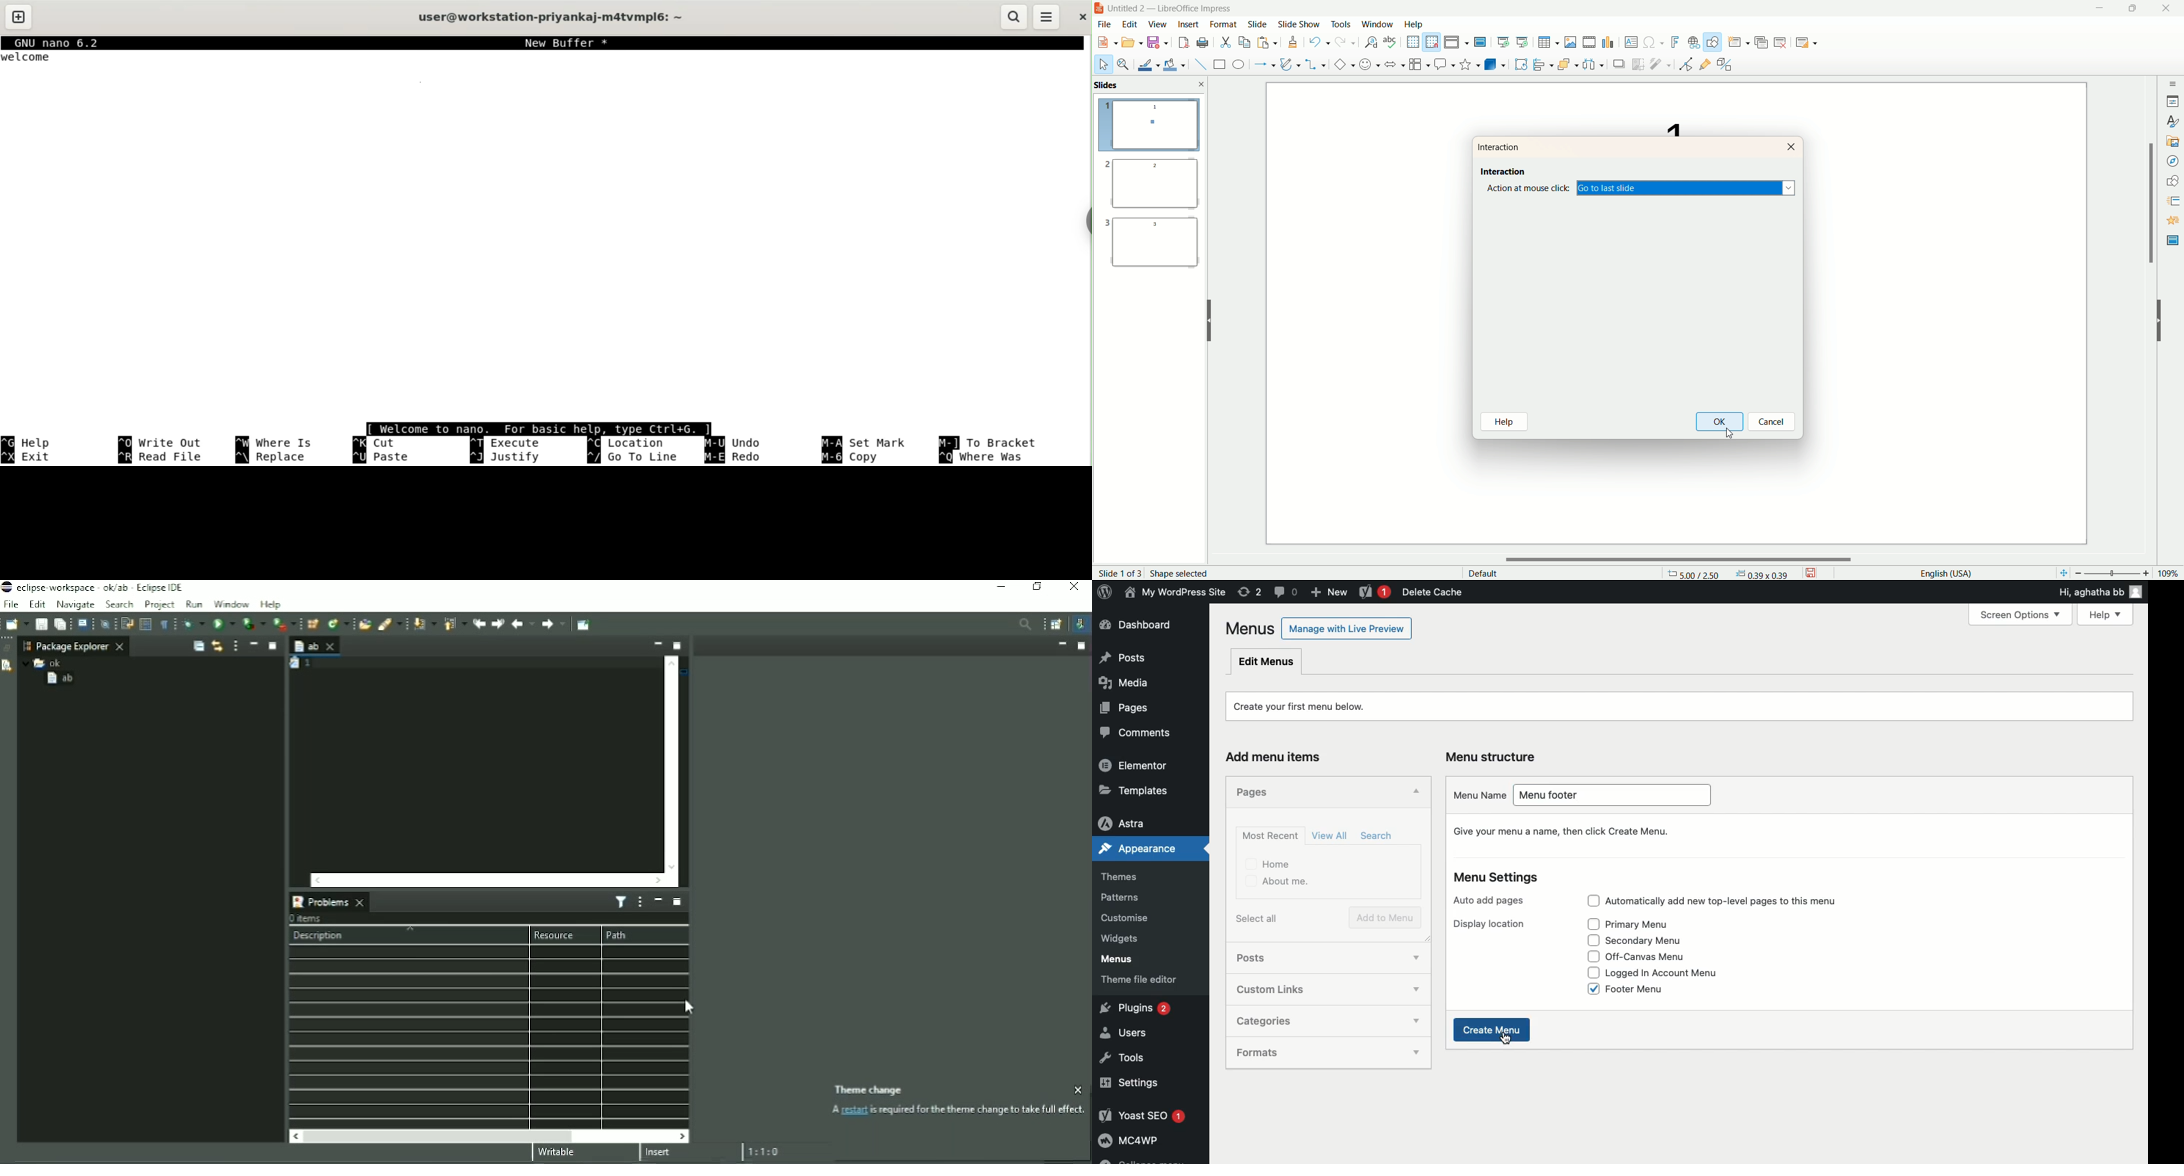 The height and width of the screenshot is (1176, 2184). What do you see at coordinates (1694, 573) in the screenshot?
I see `coordinates` at bounding box center [1694, 573].